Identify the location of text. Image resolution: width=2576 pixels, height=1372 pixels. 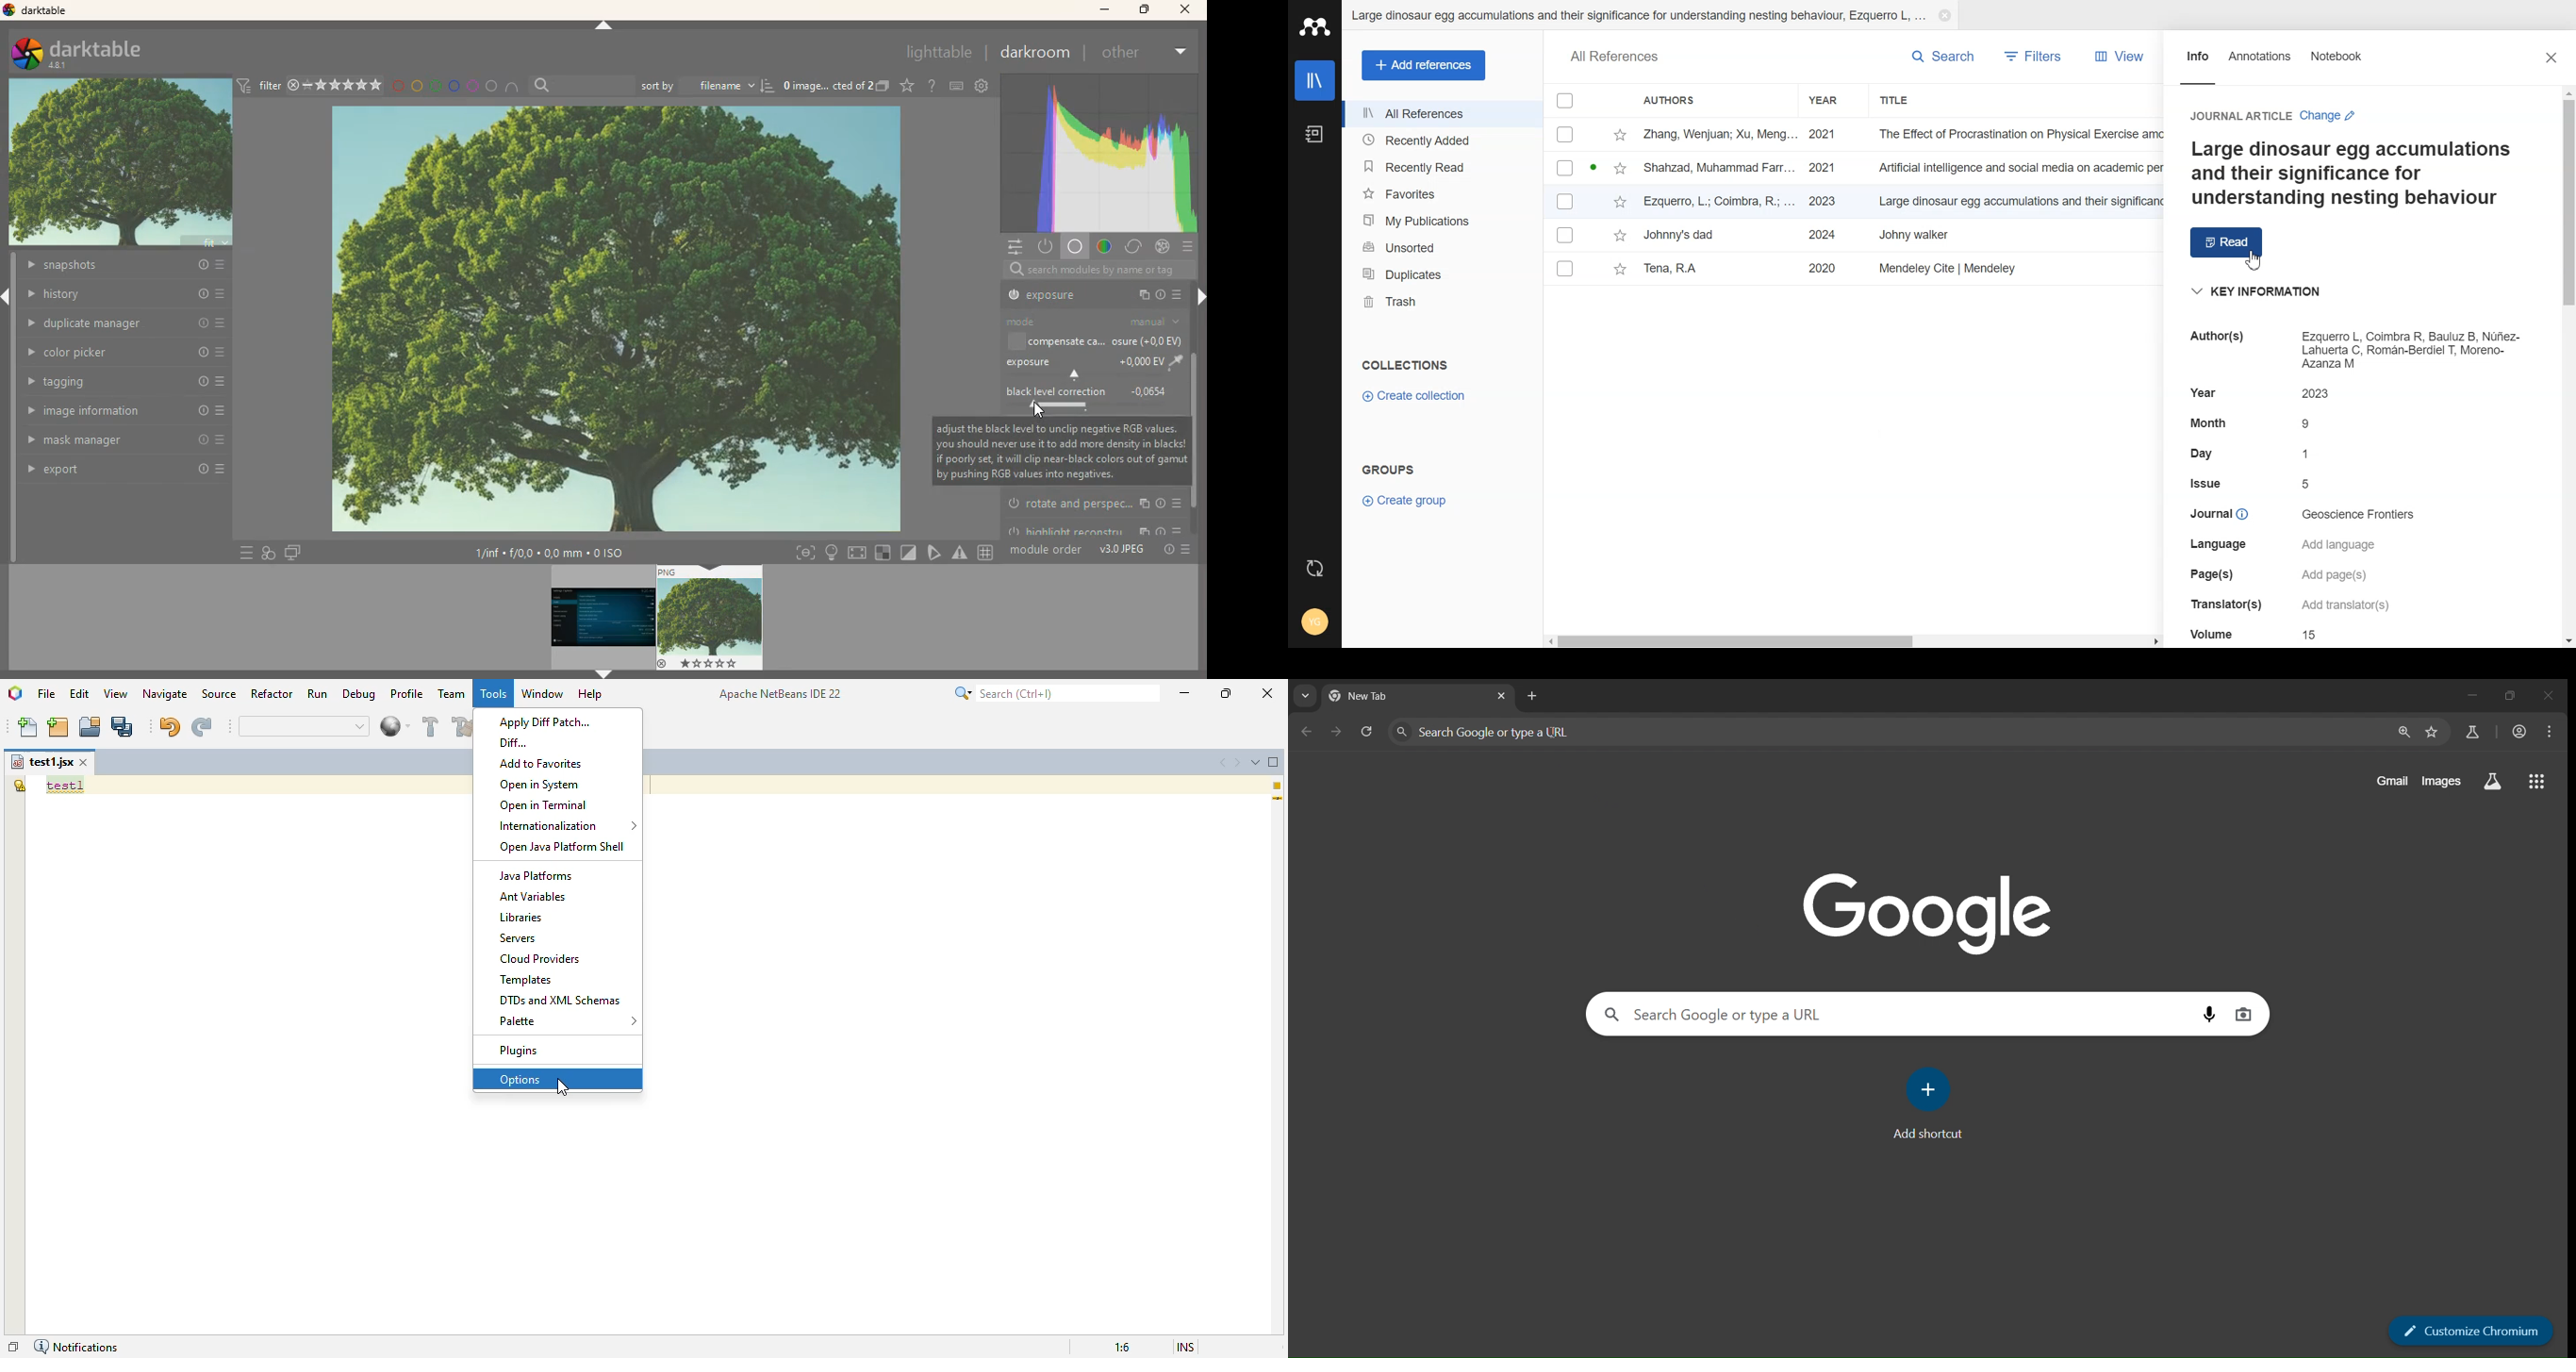
(2232, 115).